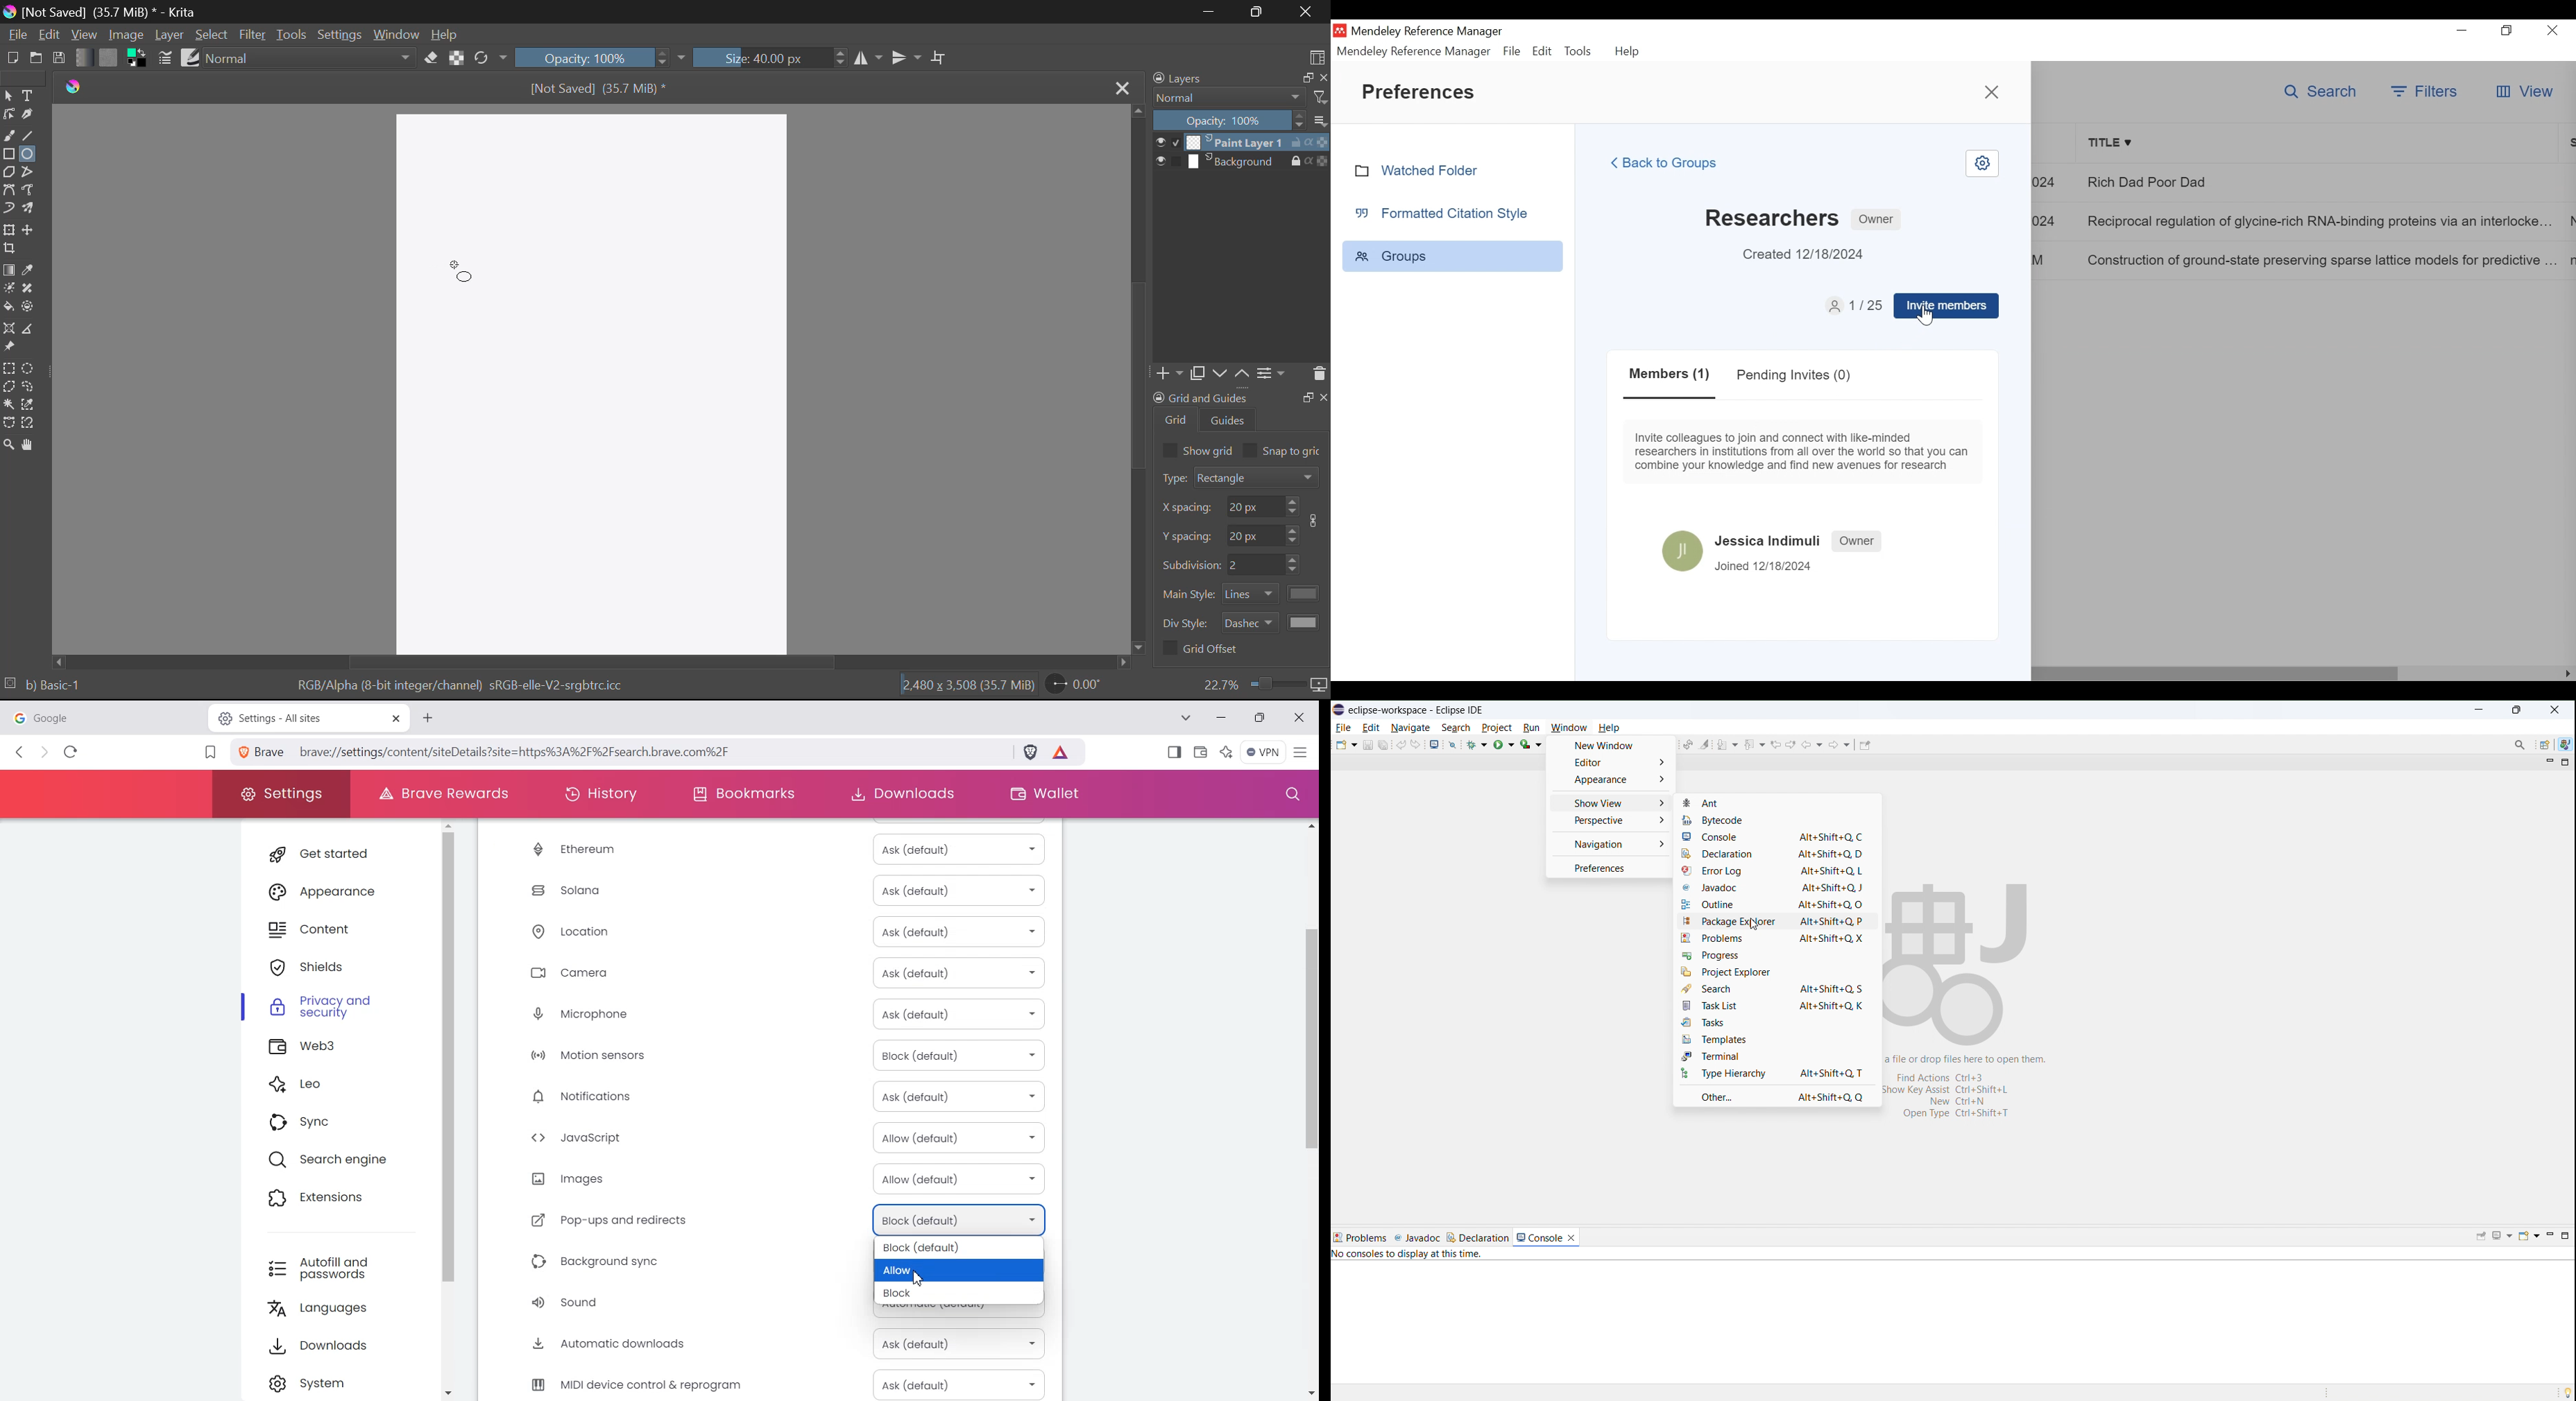 The height and width of the screenshot is (1428, 2576). Describe the element at coordinates (8, 230) in the screenshot. I see `Transform Layer` at that location.